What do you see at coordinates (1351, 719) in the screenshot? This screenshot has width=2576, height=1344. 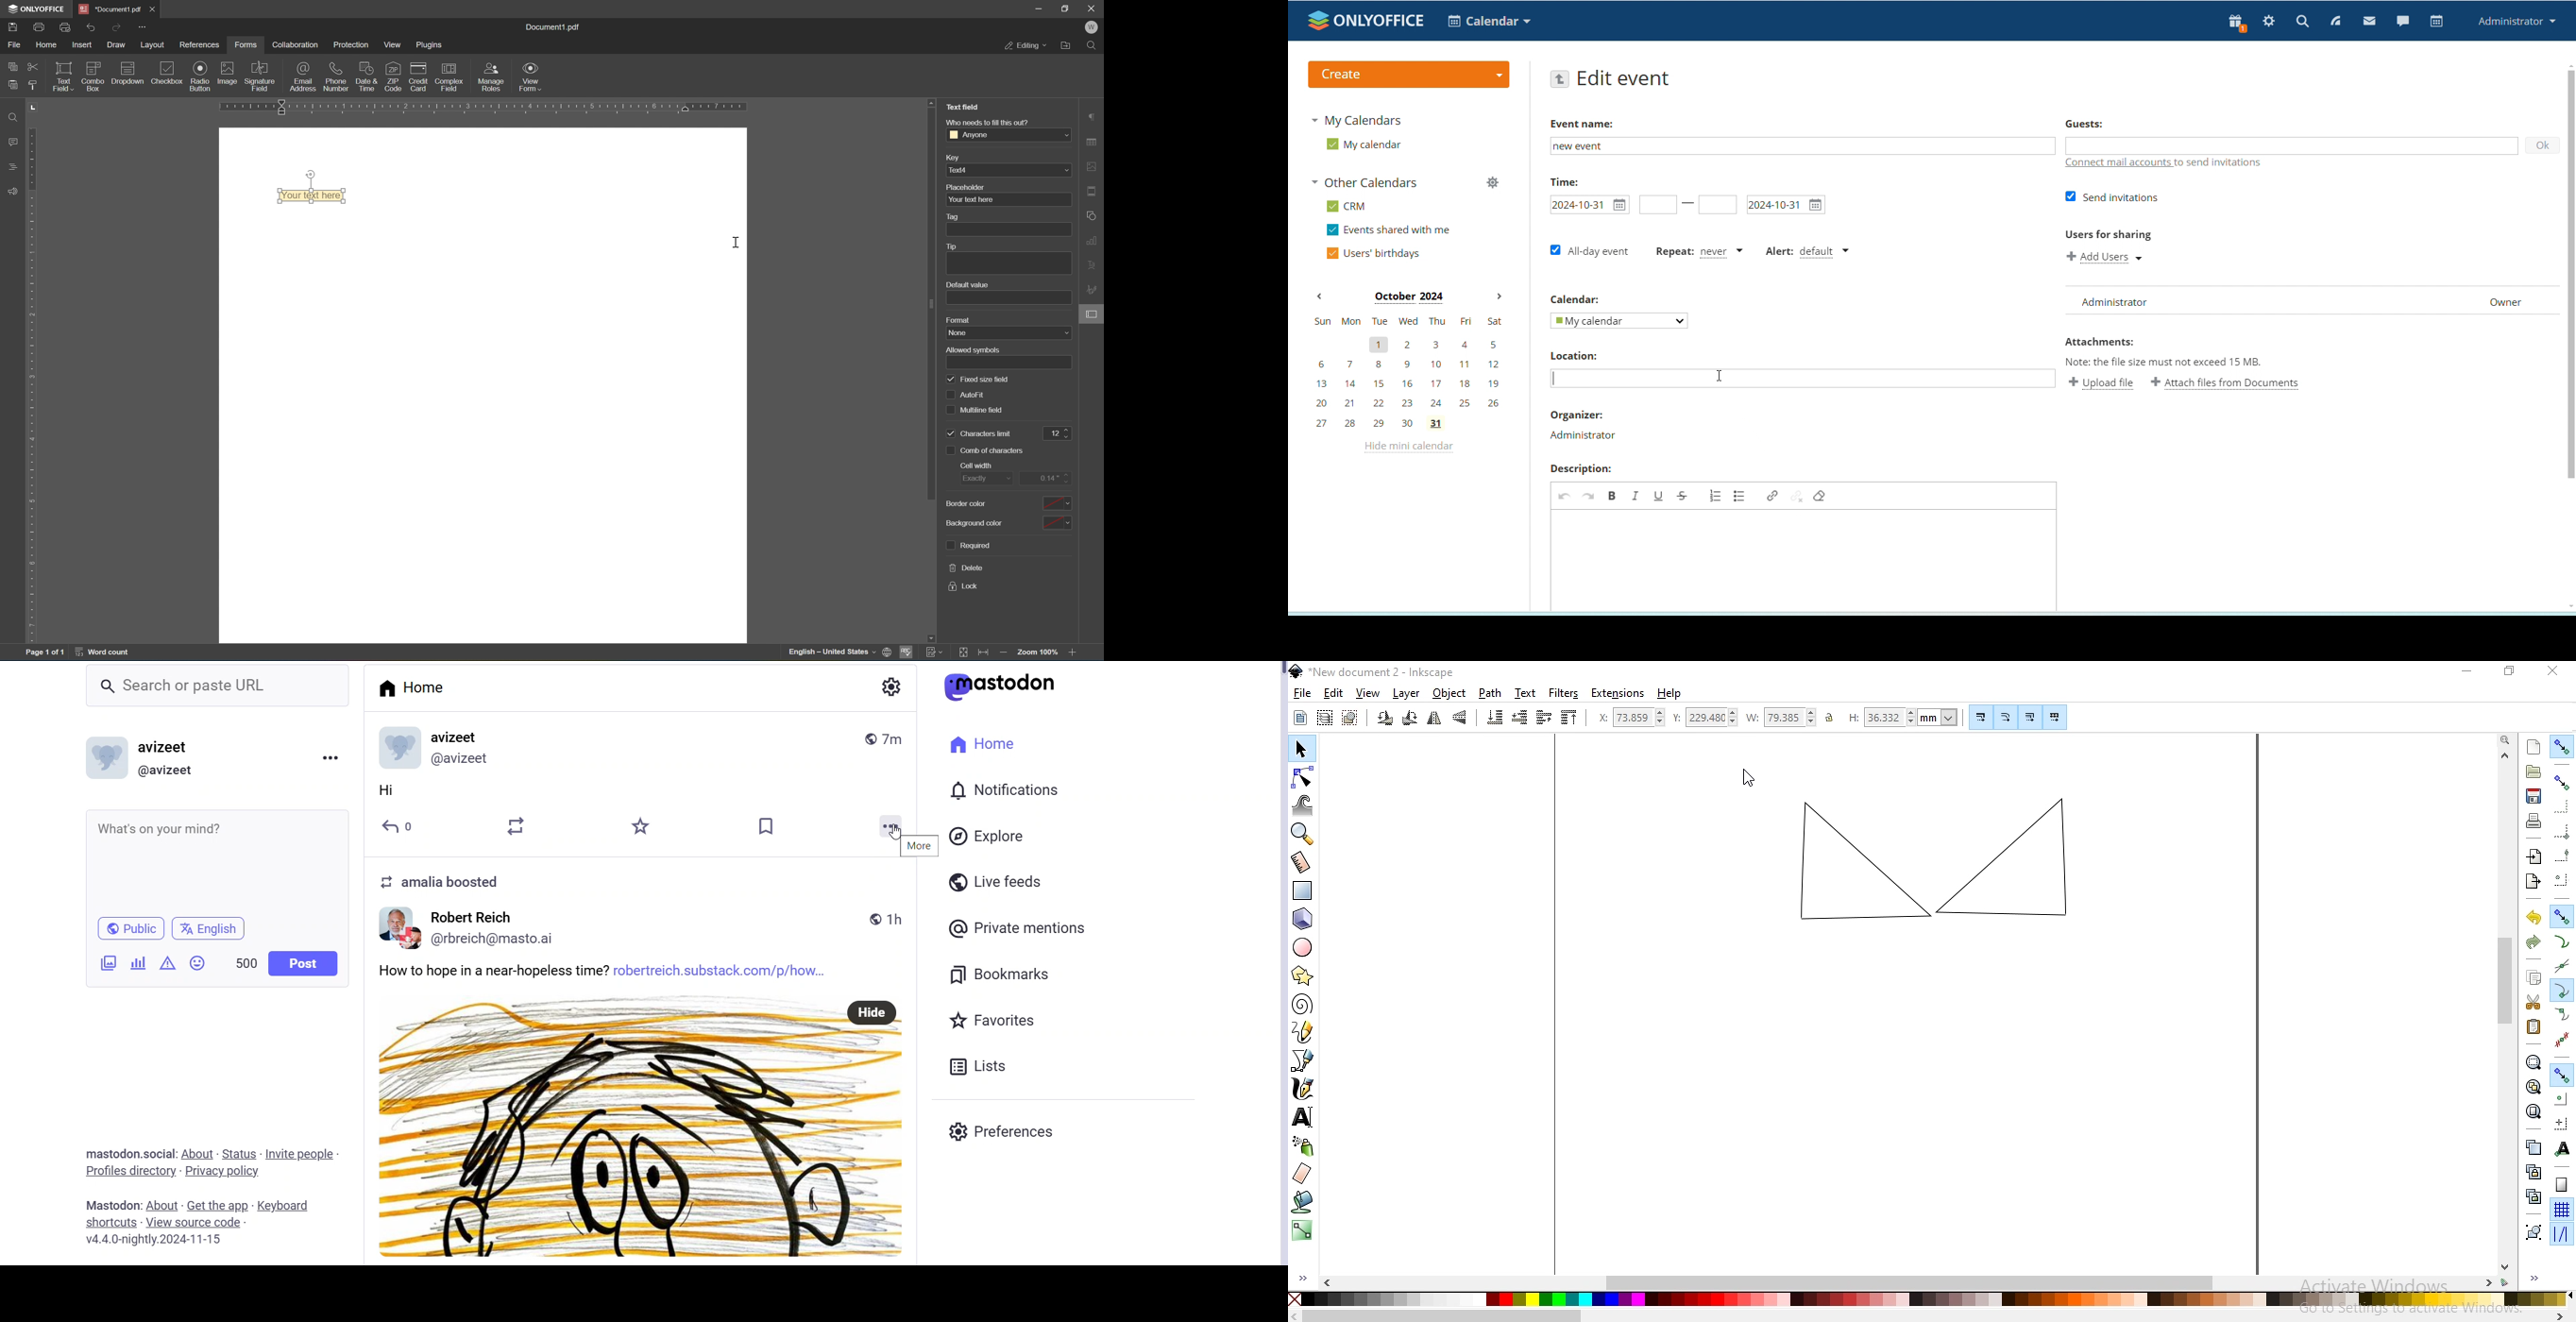 I see `deselect any selected objects or nodes` at bounding box center [1351, 719].